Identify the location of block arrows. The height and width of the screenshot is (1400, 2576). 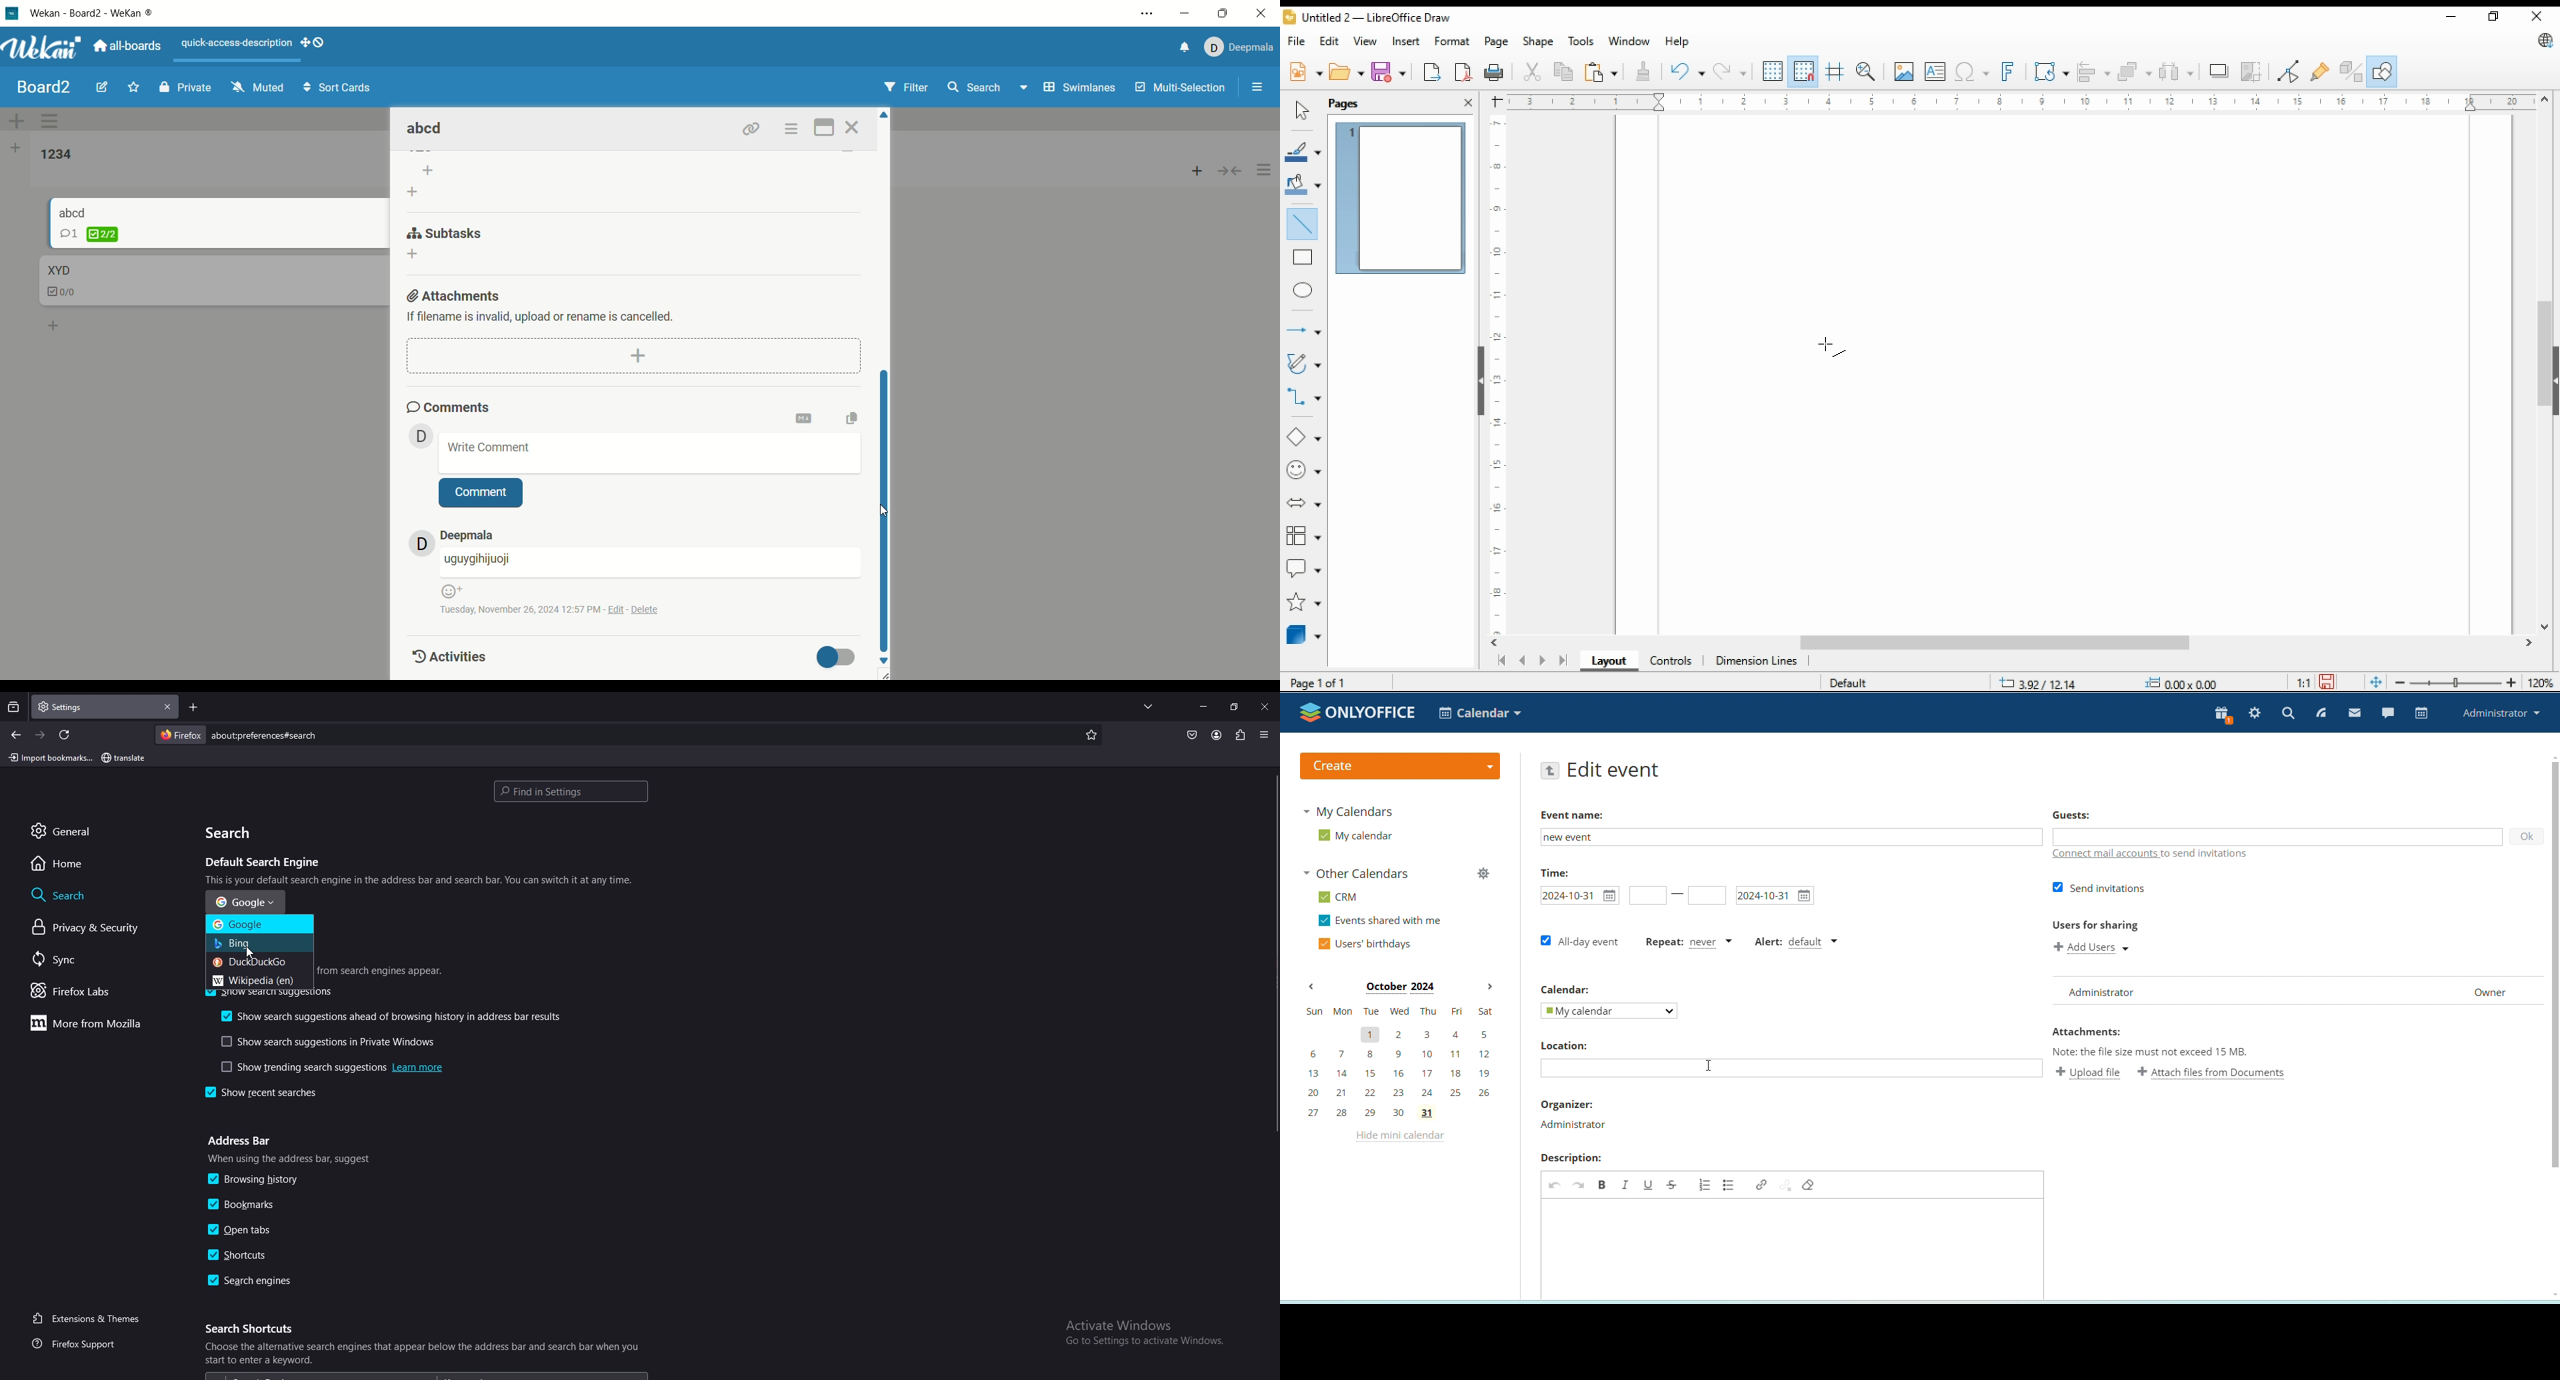
(1306, 503).